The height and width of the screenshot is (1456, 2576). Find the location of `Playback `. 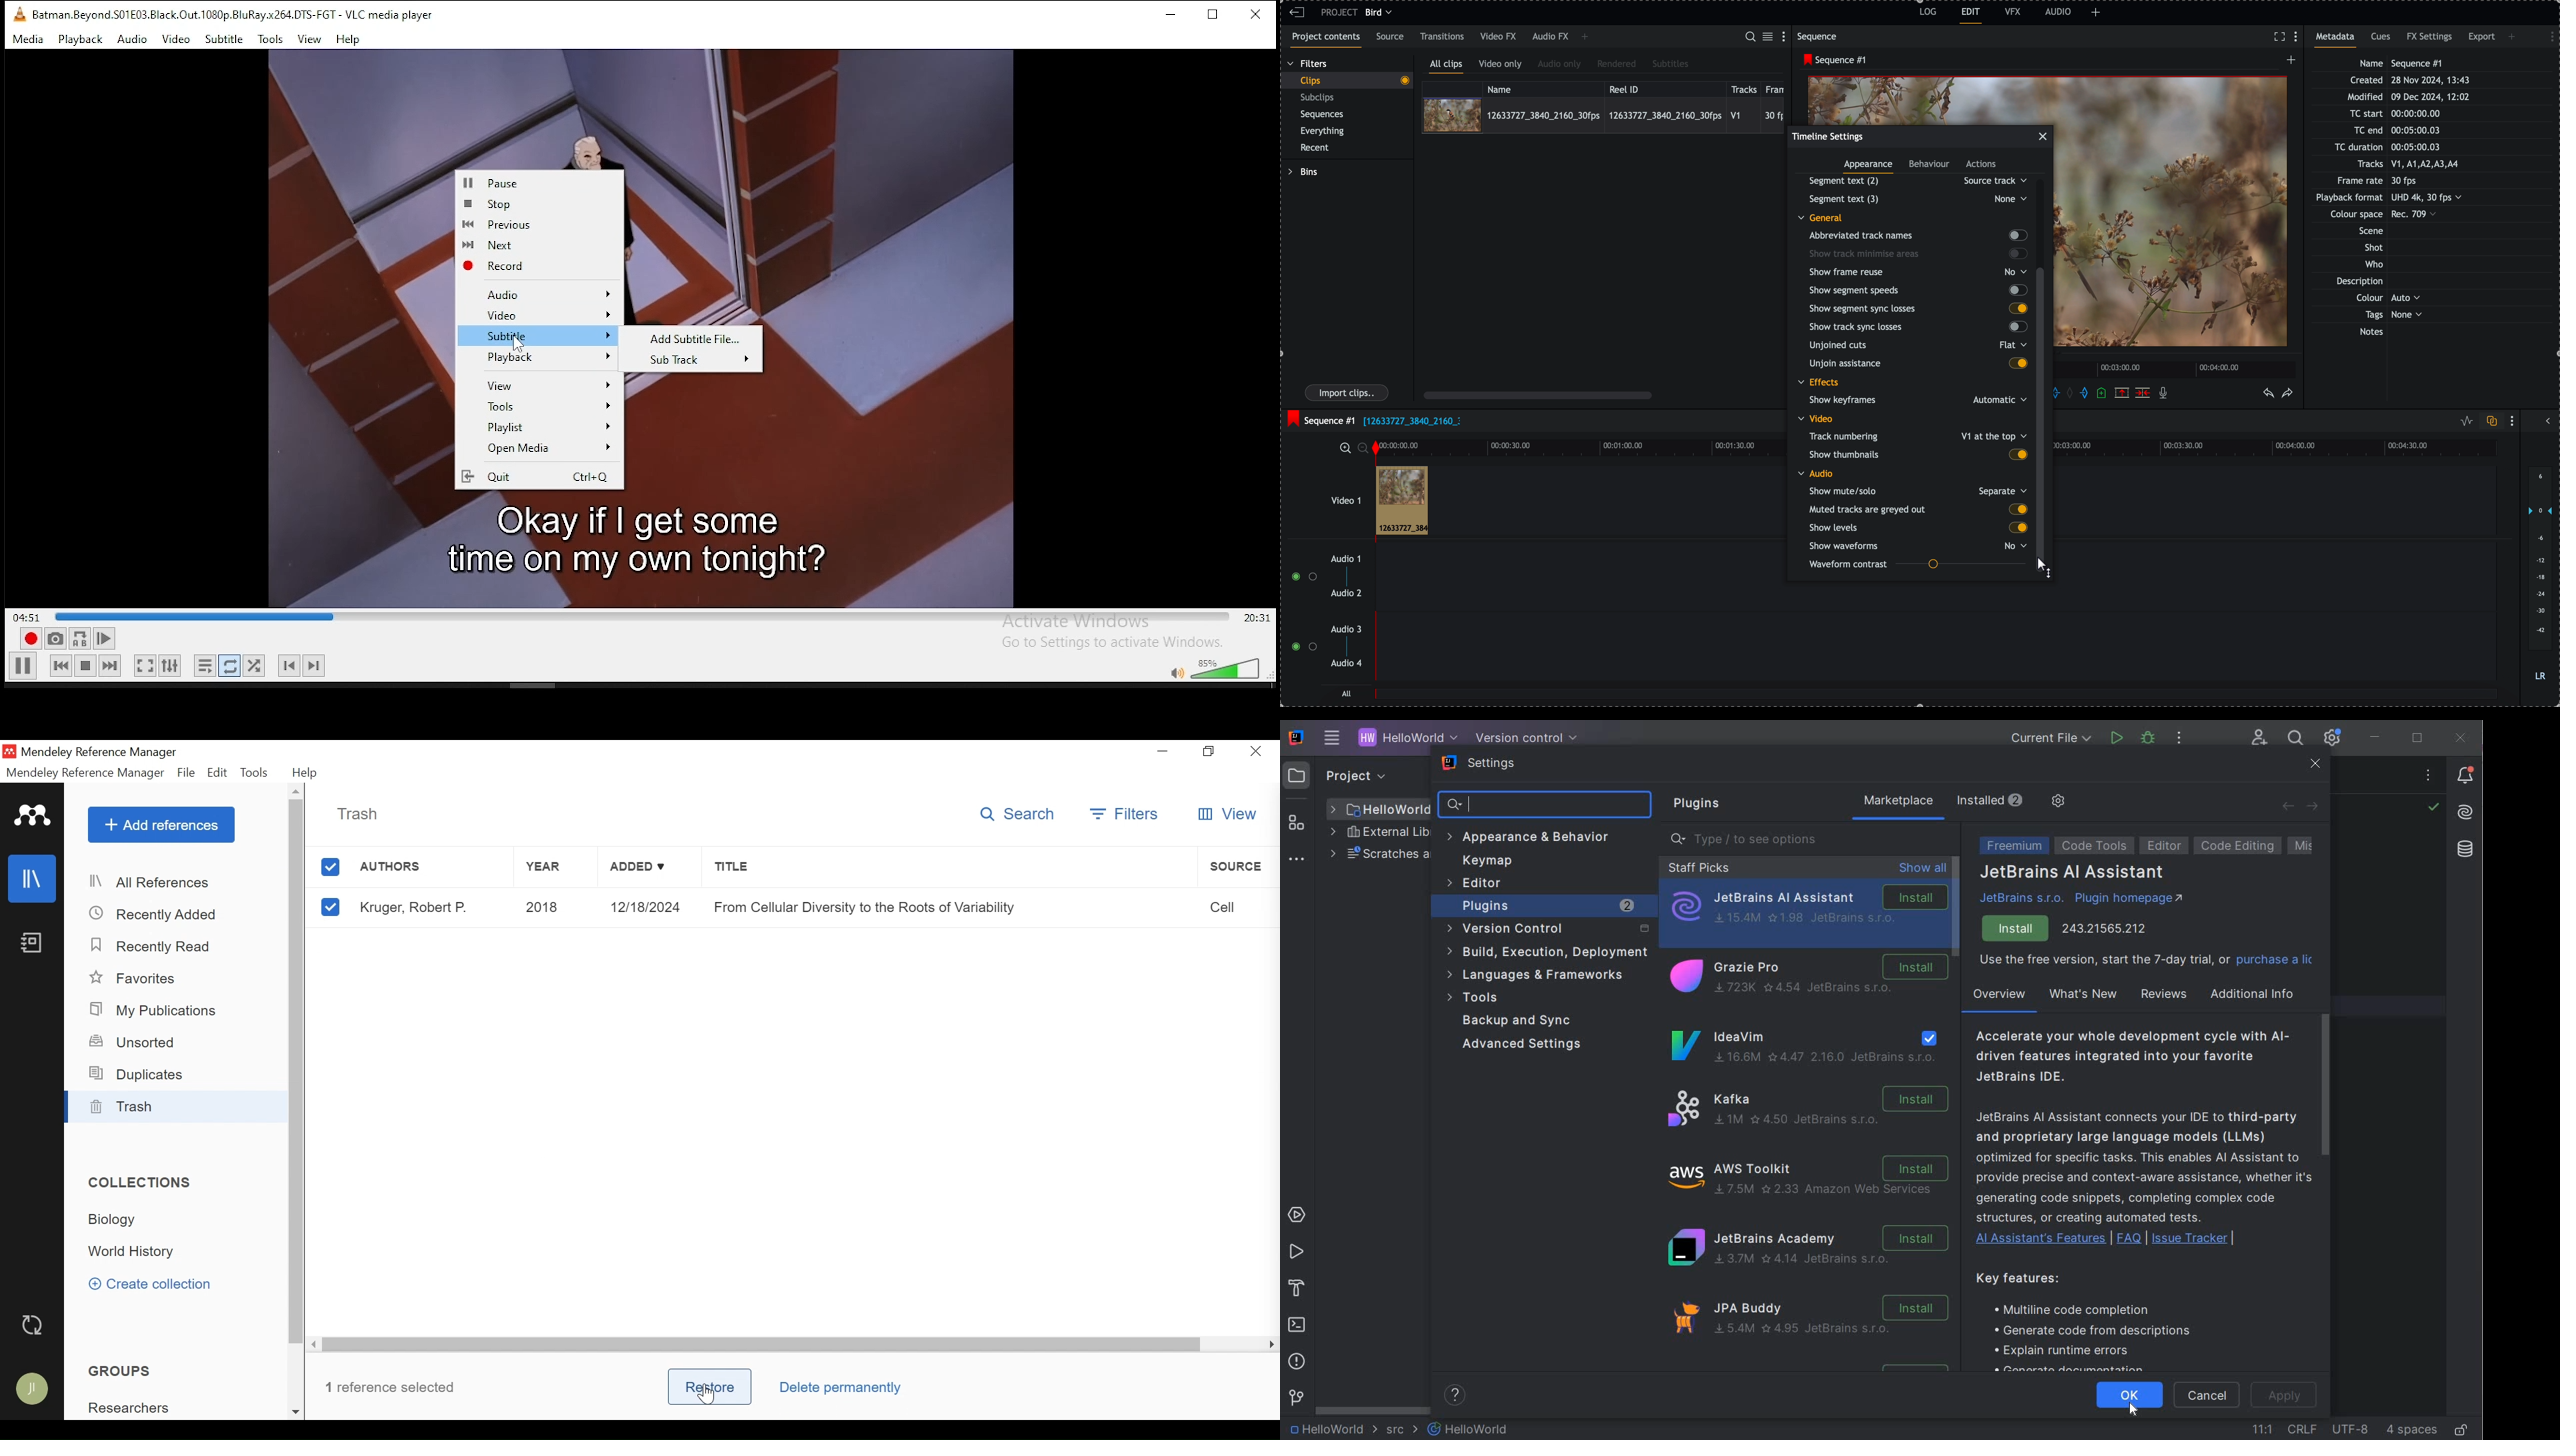

Playback  is located at coordinates (542, 358).